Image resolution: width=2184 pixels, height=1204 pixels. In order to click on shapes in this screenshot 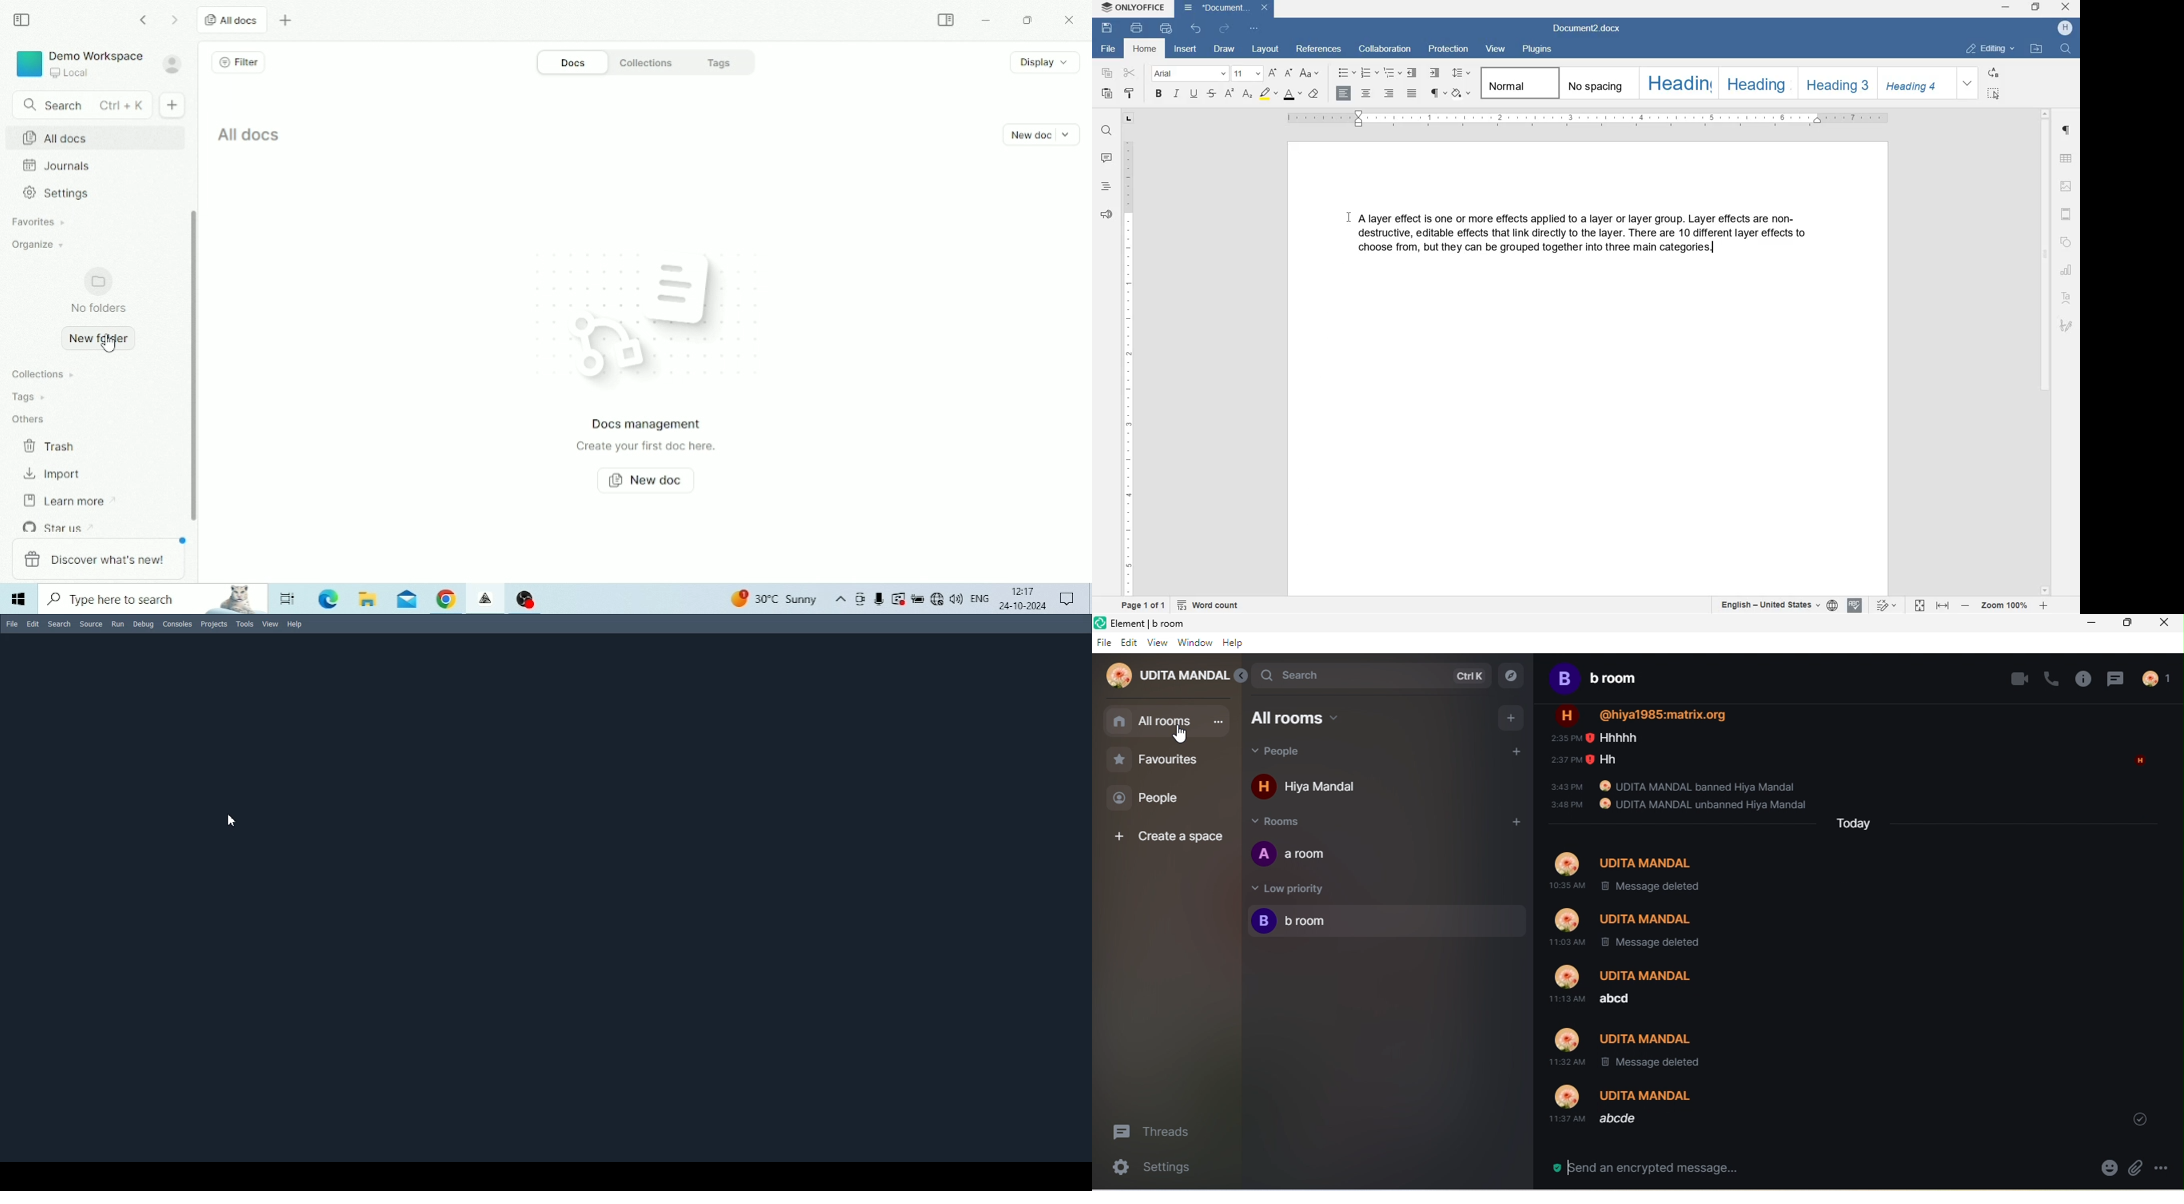, I will do `click(2066, 241)`.